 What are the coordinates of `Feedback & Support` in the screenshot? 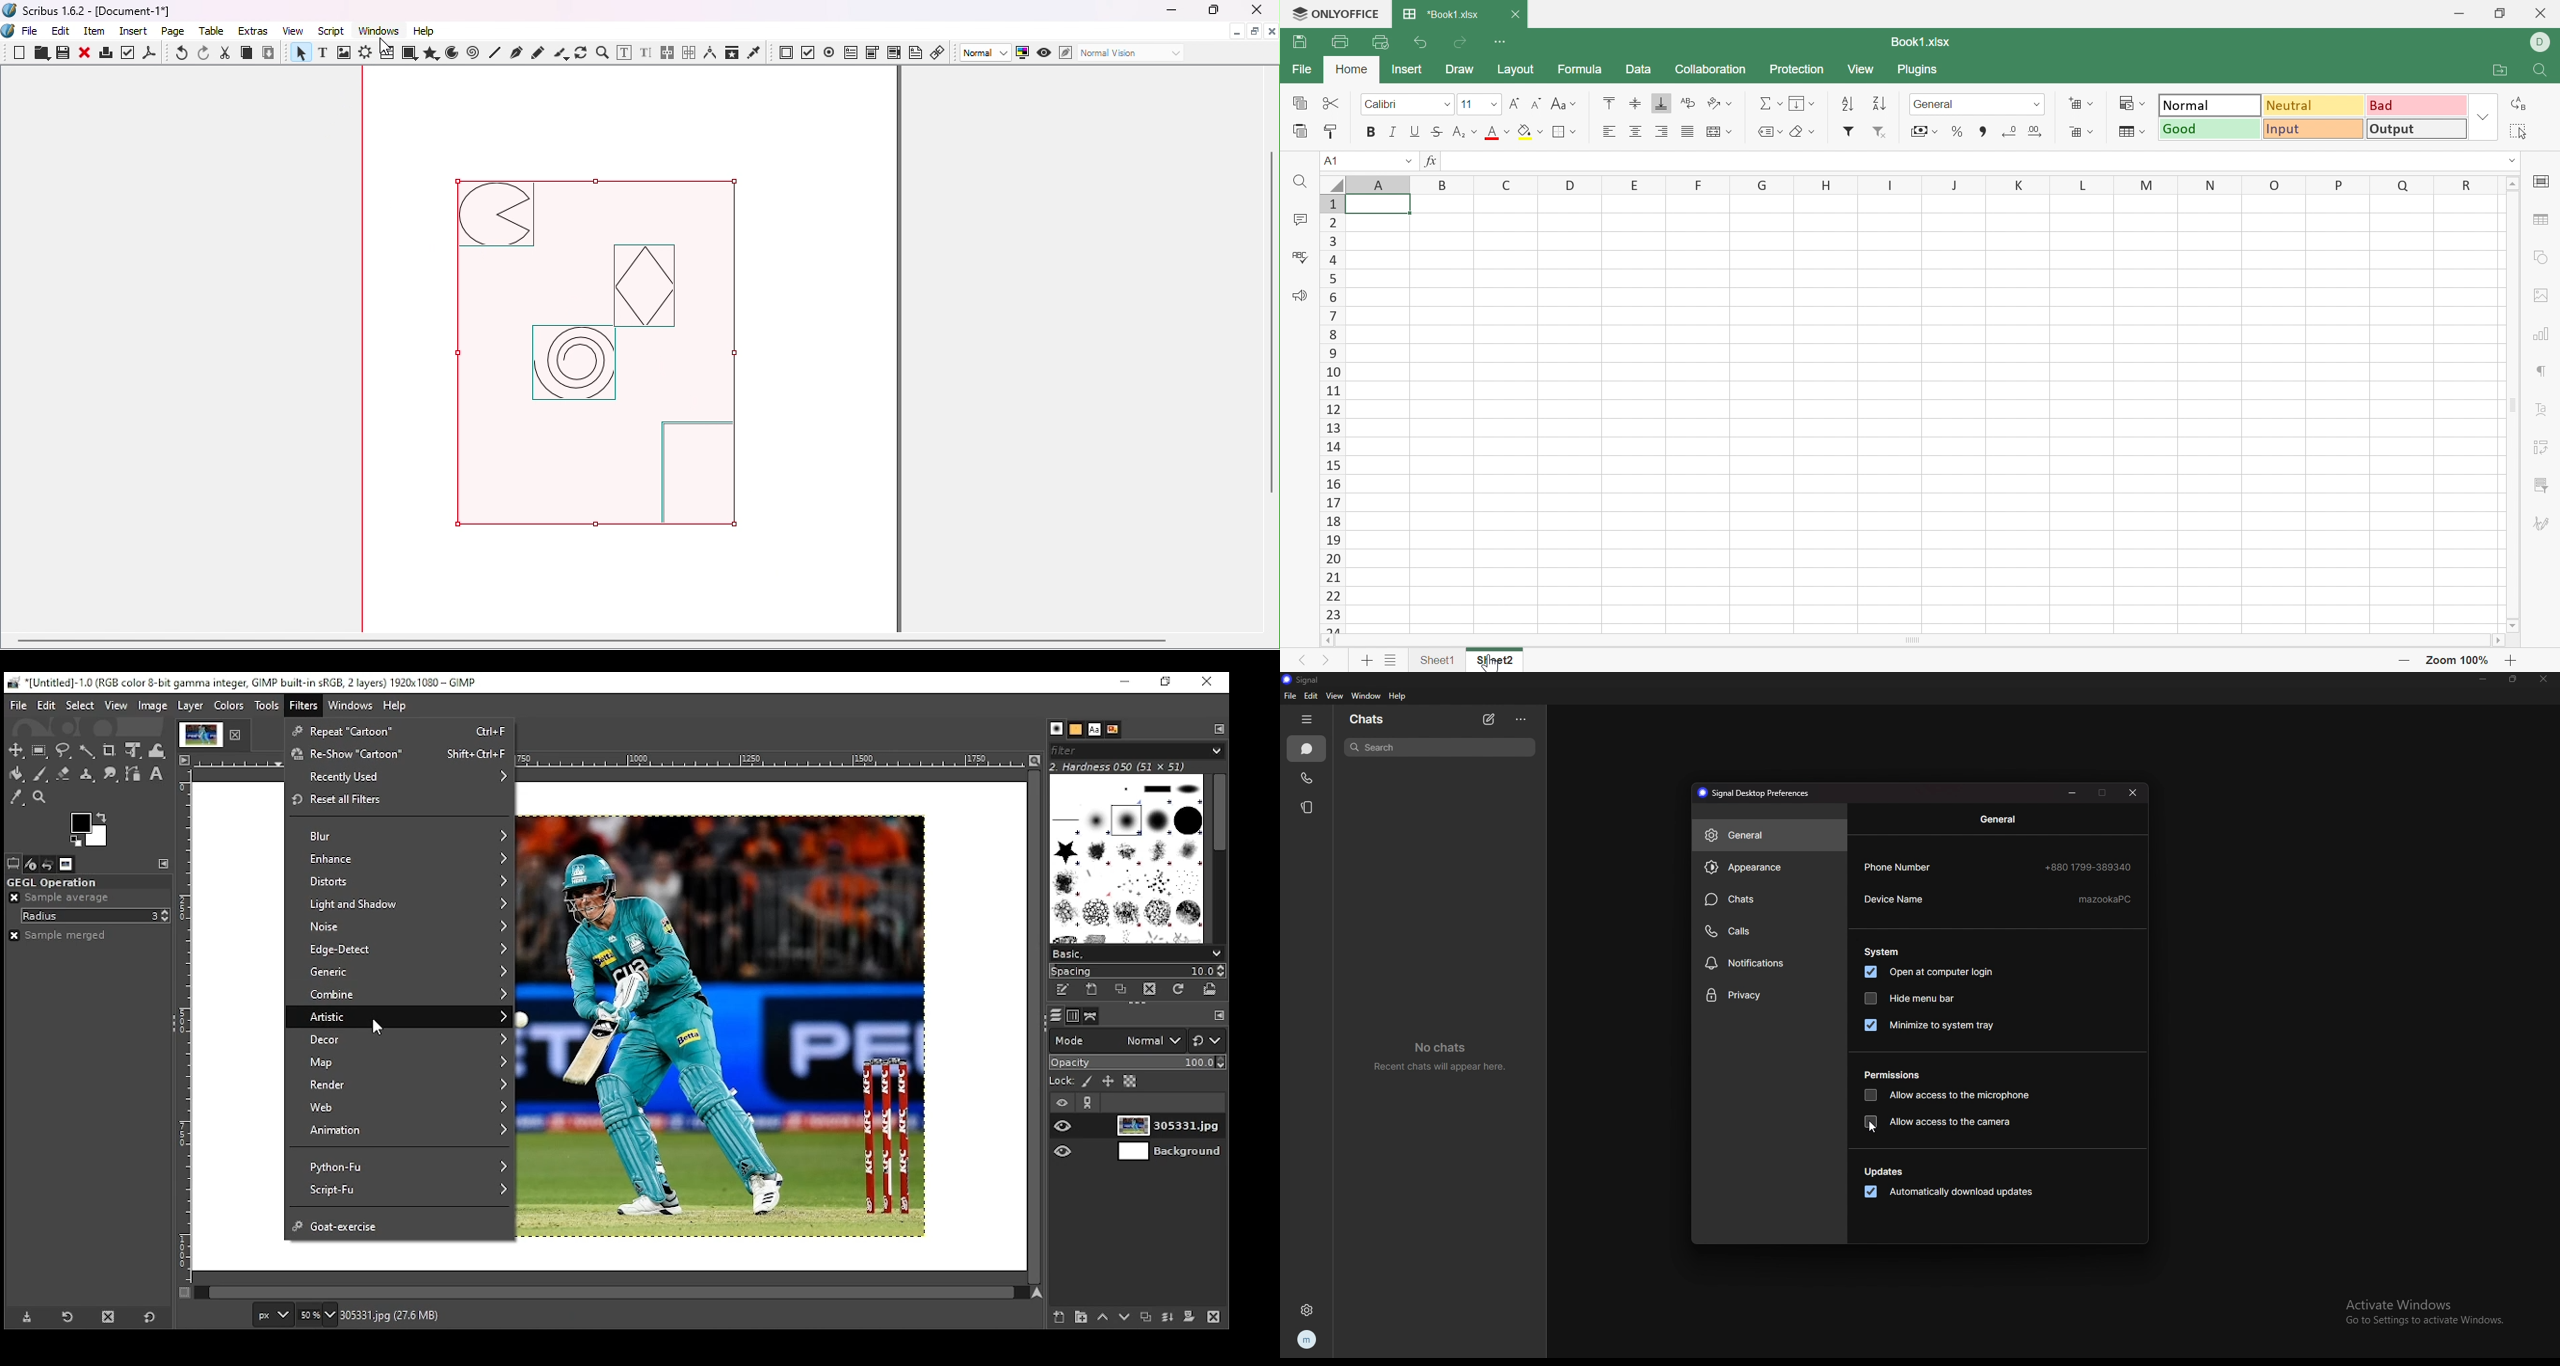 It's located at (1302, 296).